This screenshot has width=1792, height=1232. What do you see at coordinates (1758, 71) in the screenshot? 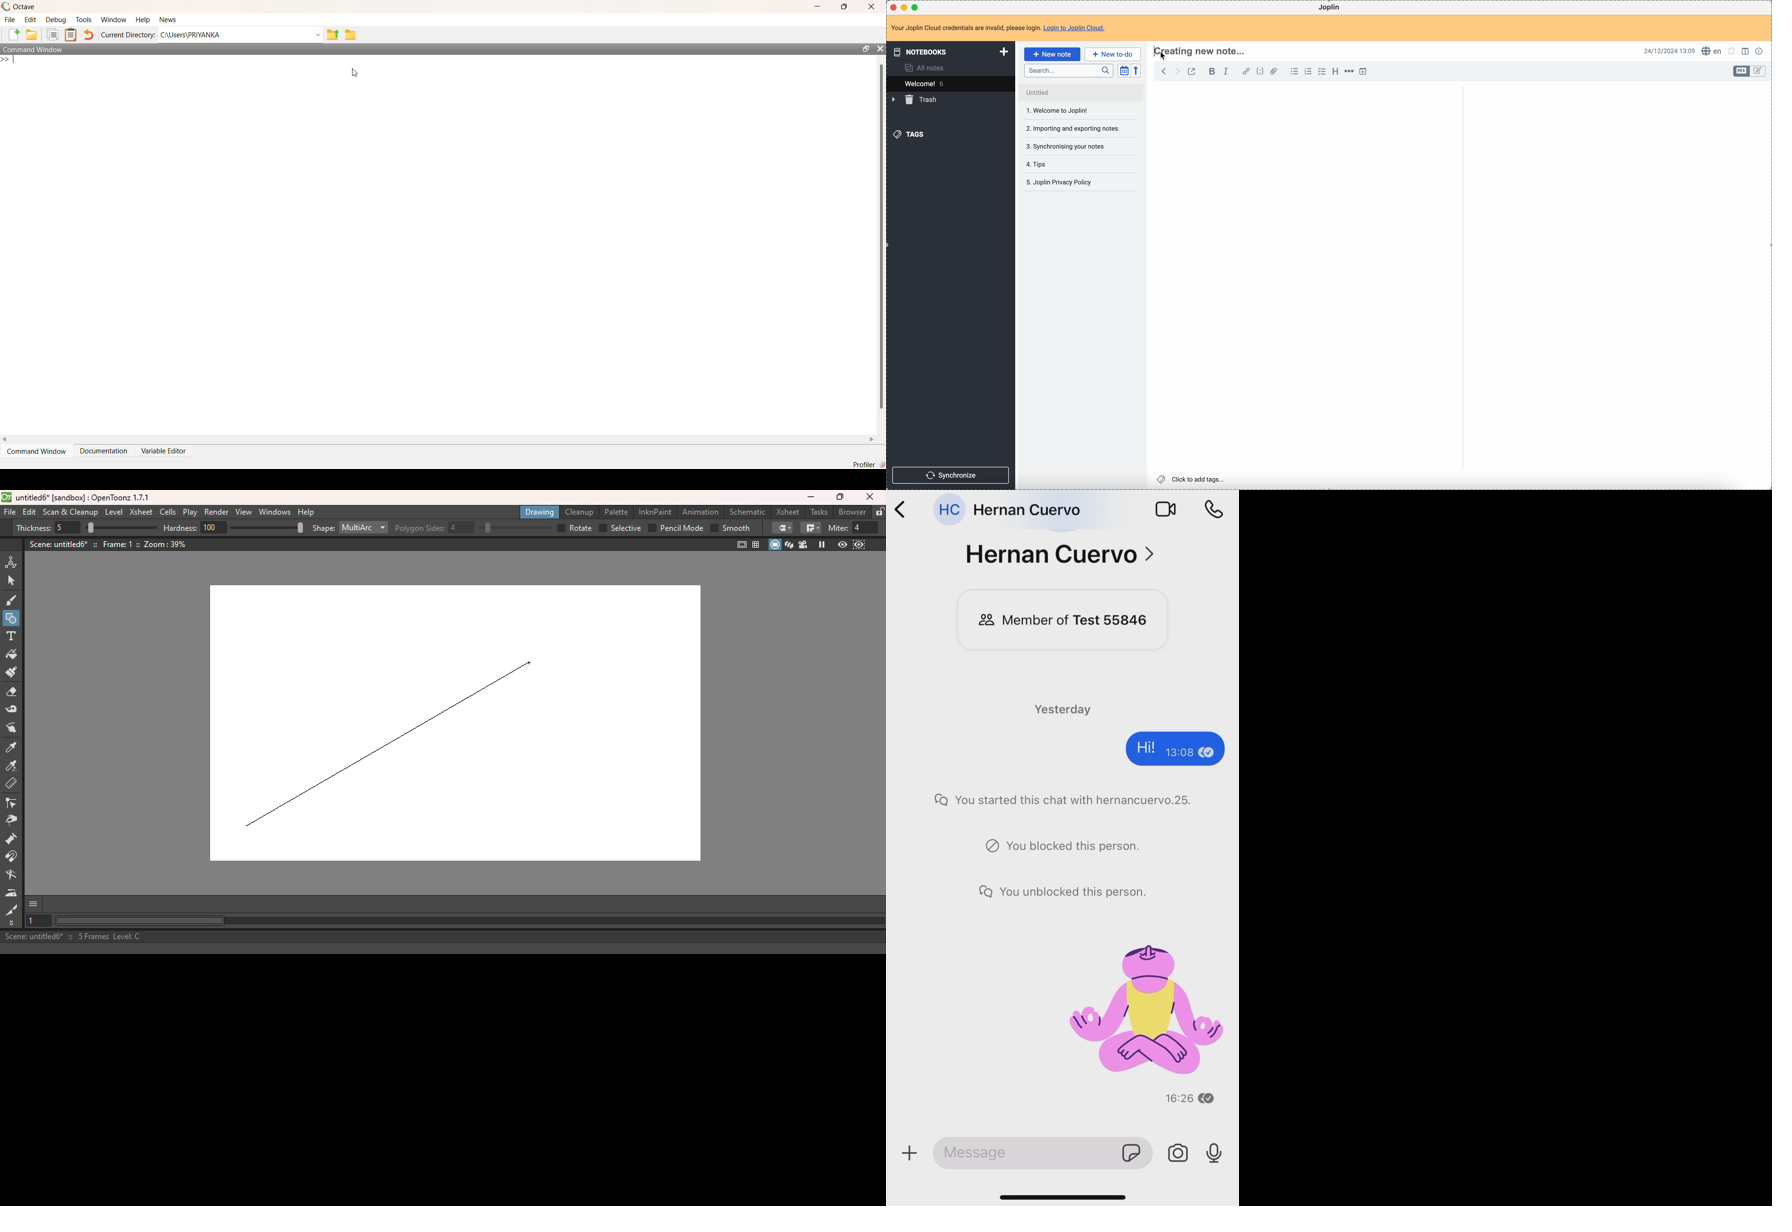
I see `toggle edit layout` at bounding box center [1758, 71].